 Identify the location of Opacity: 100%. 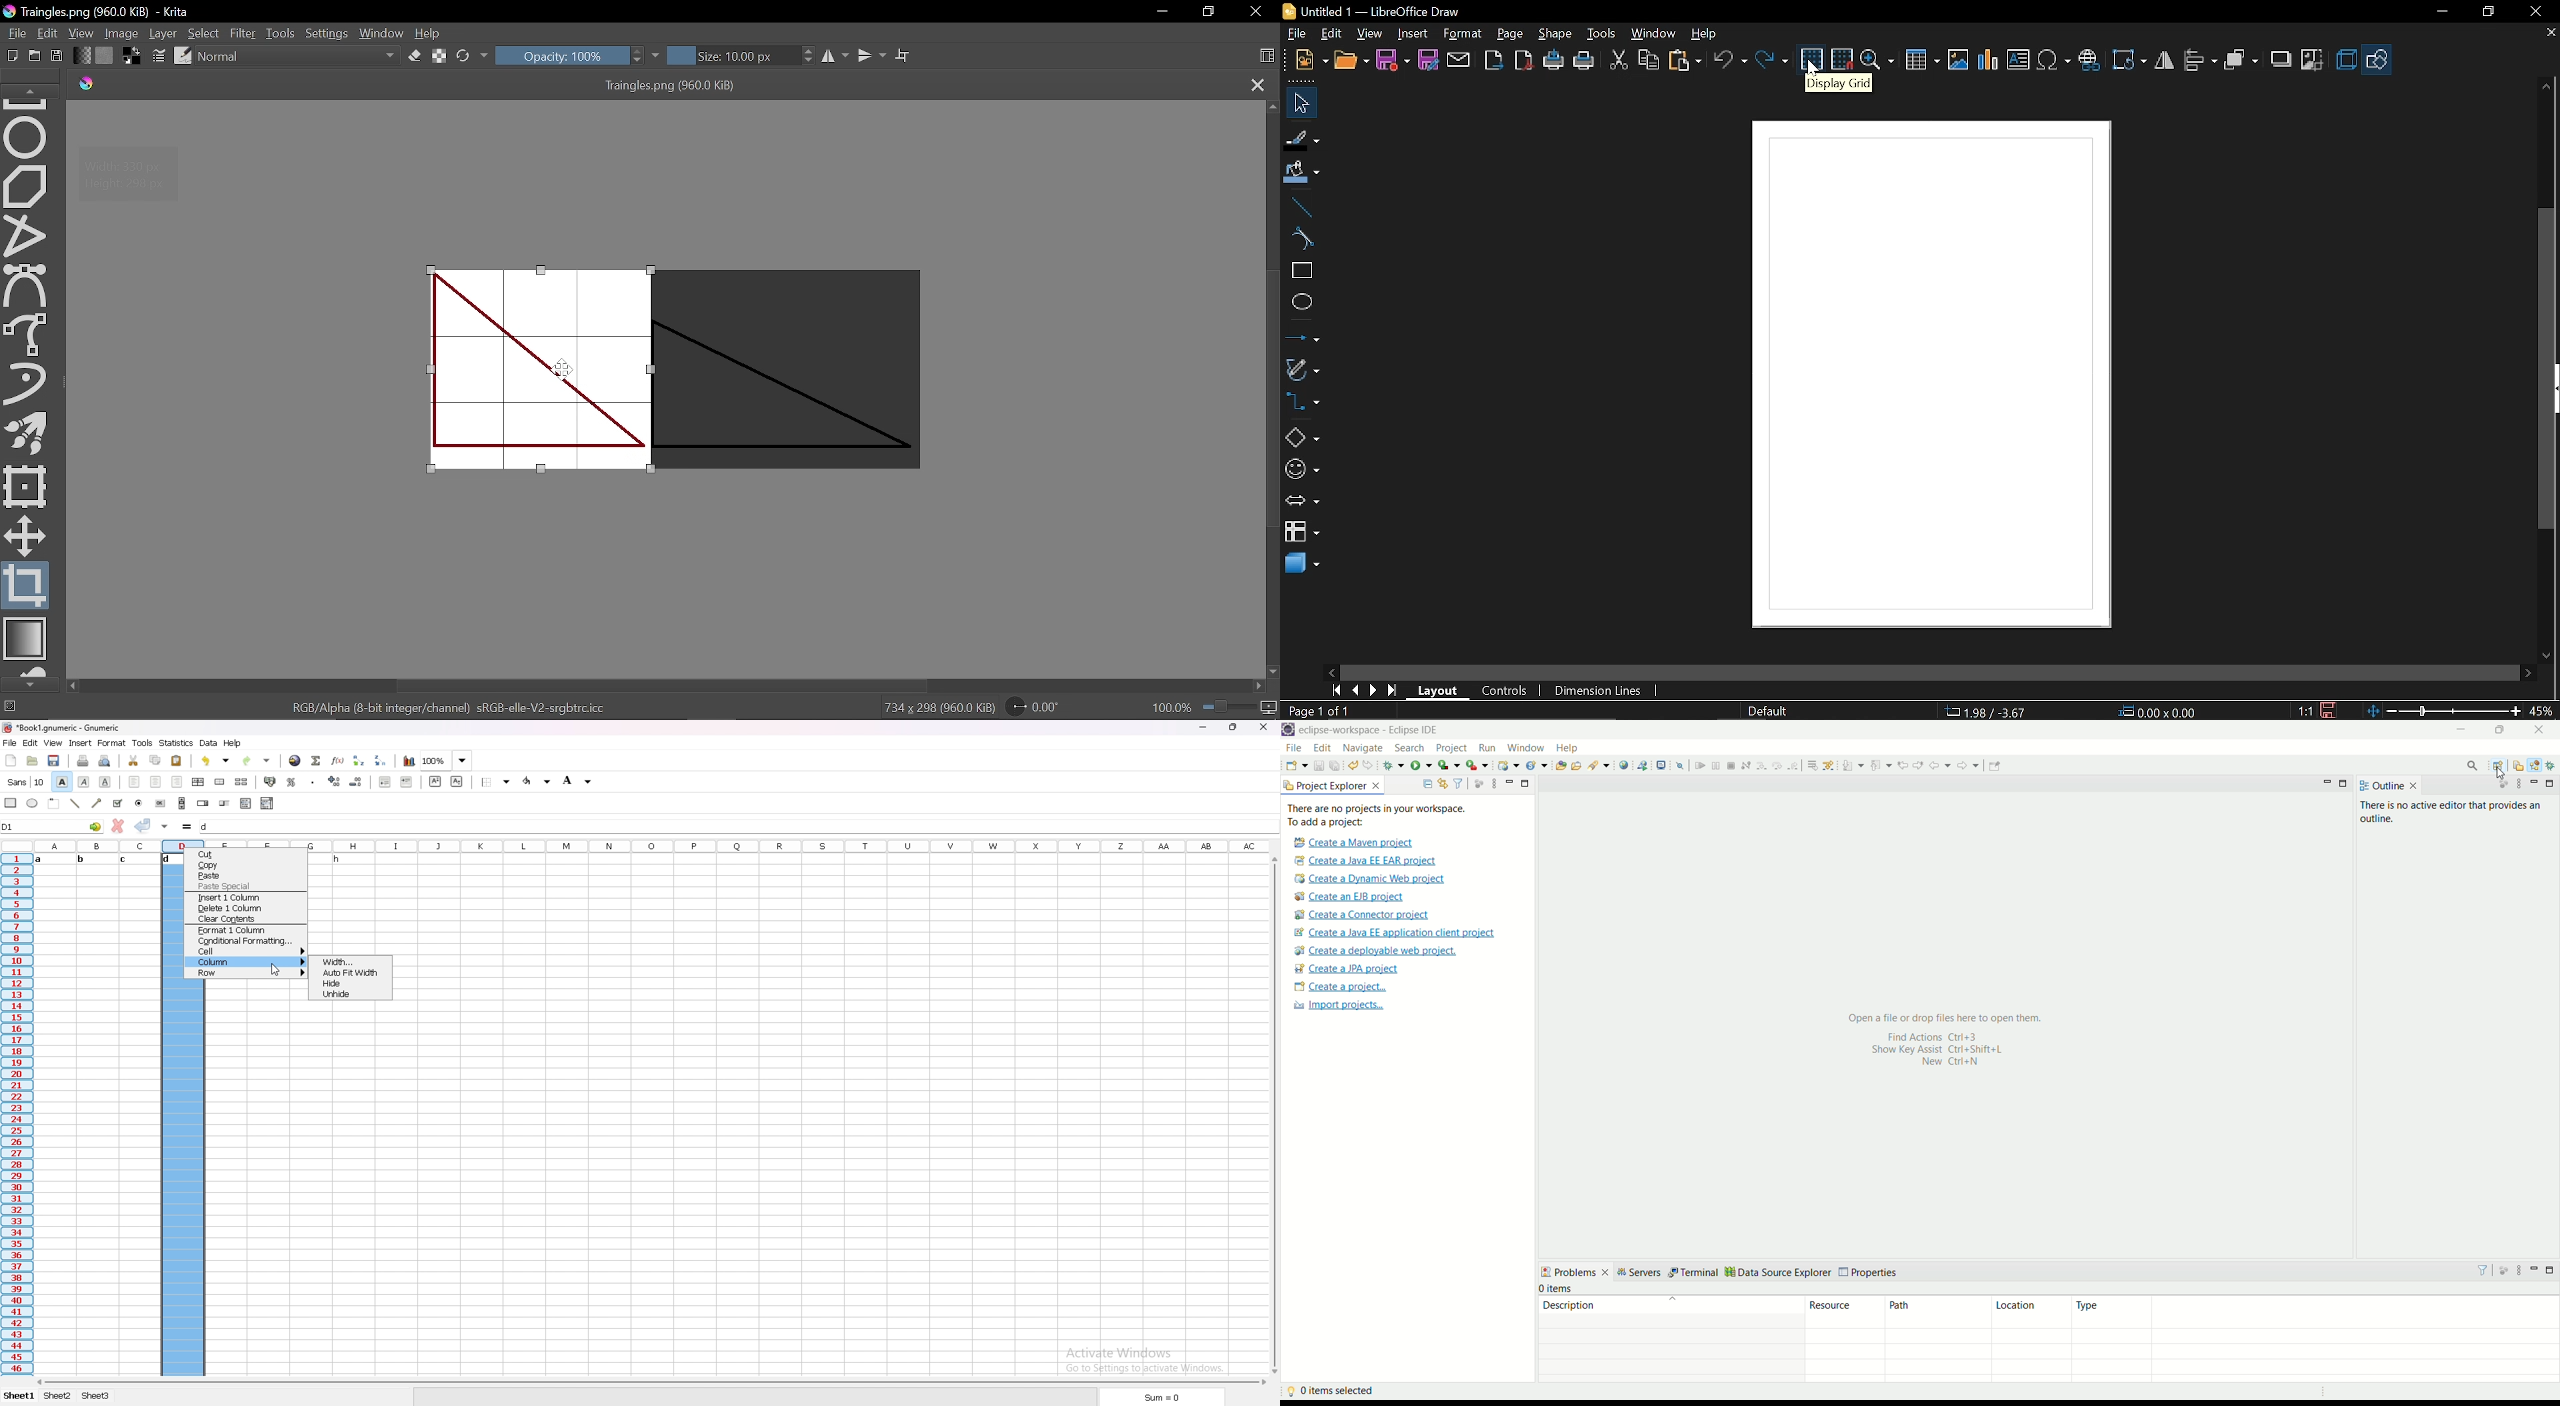
(561, 55).